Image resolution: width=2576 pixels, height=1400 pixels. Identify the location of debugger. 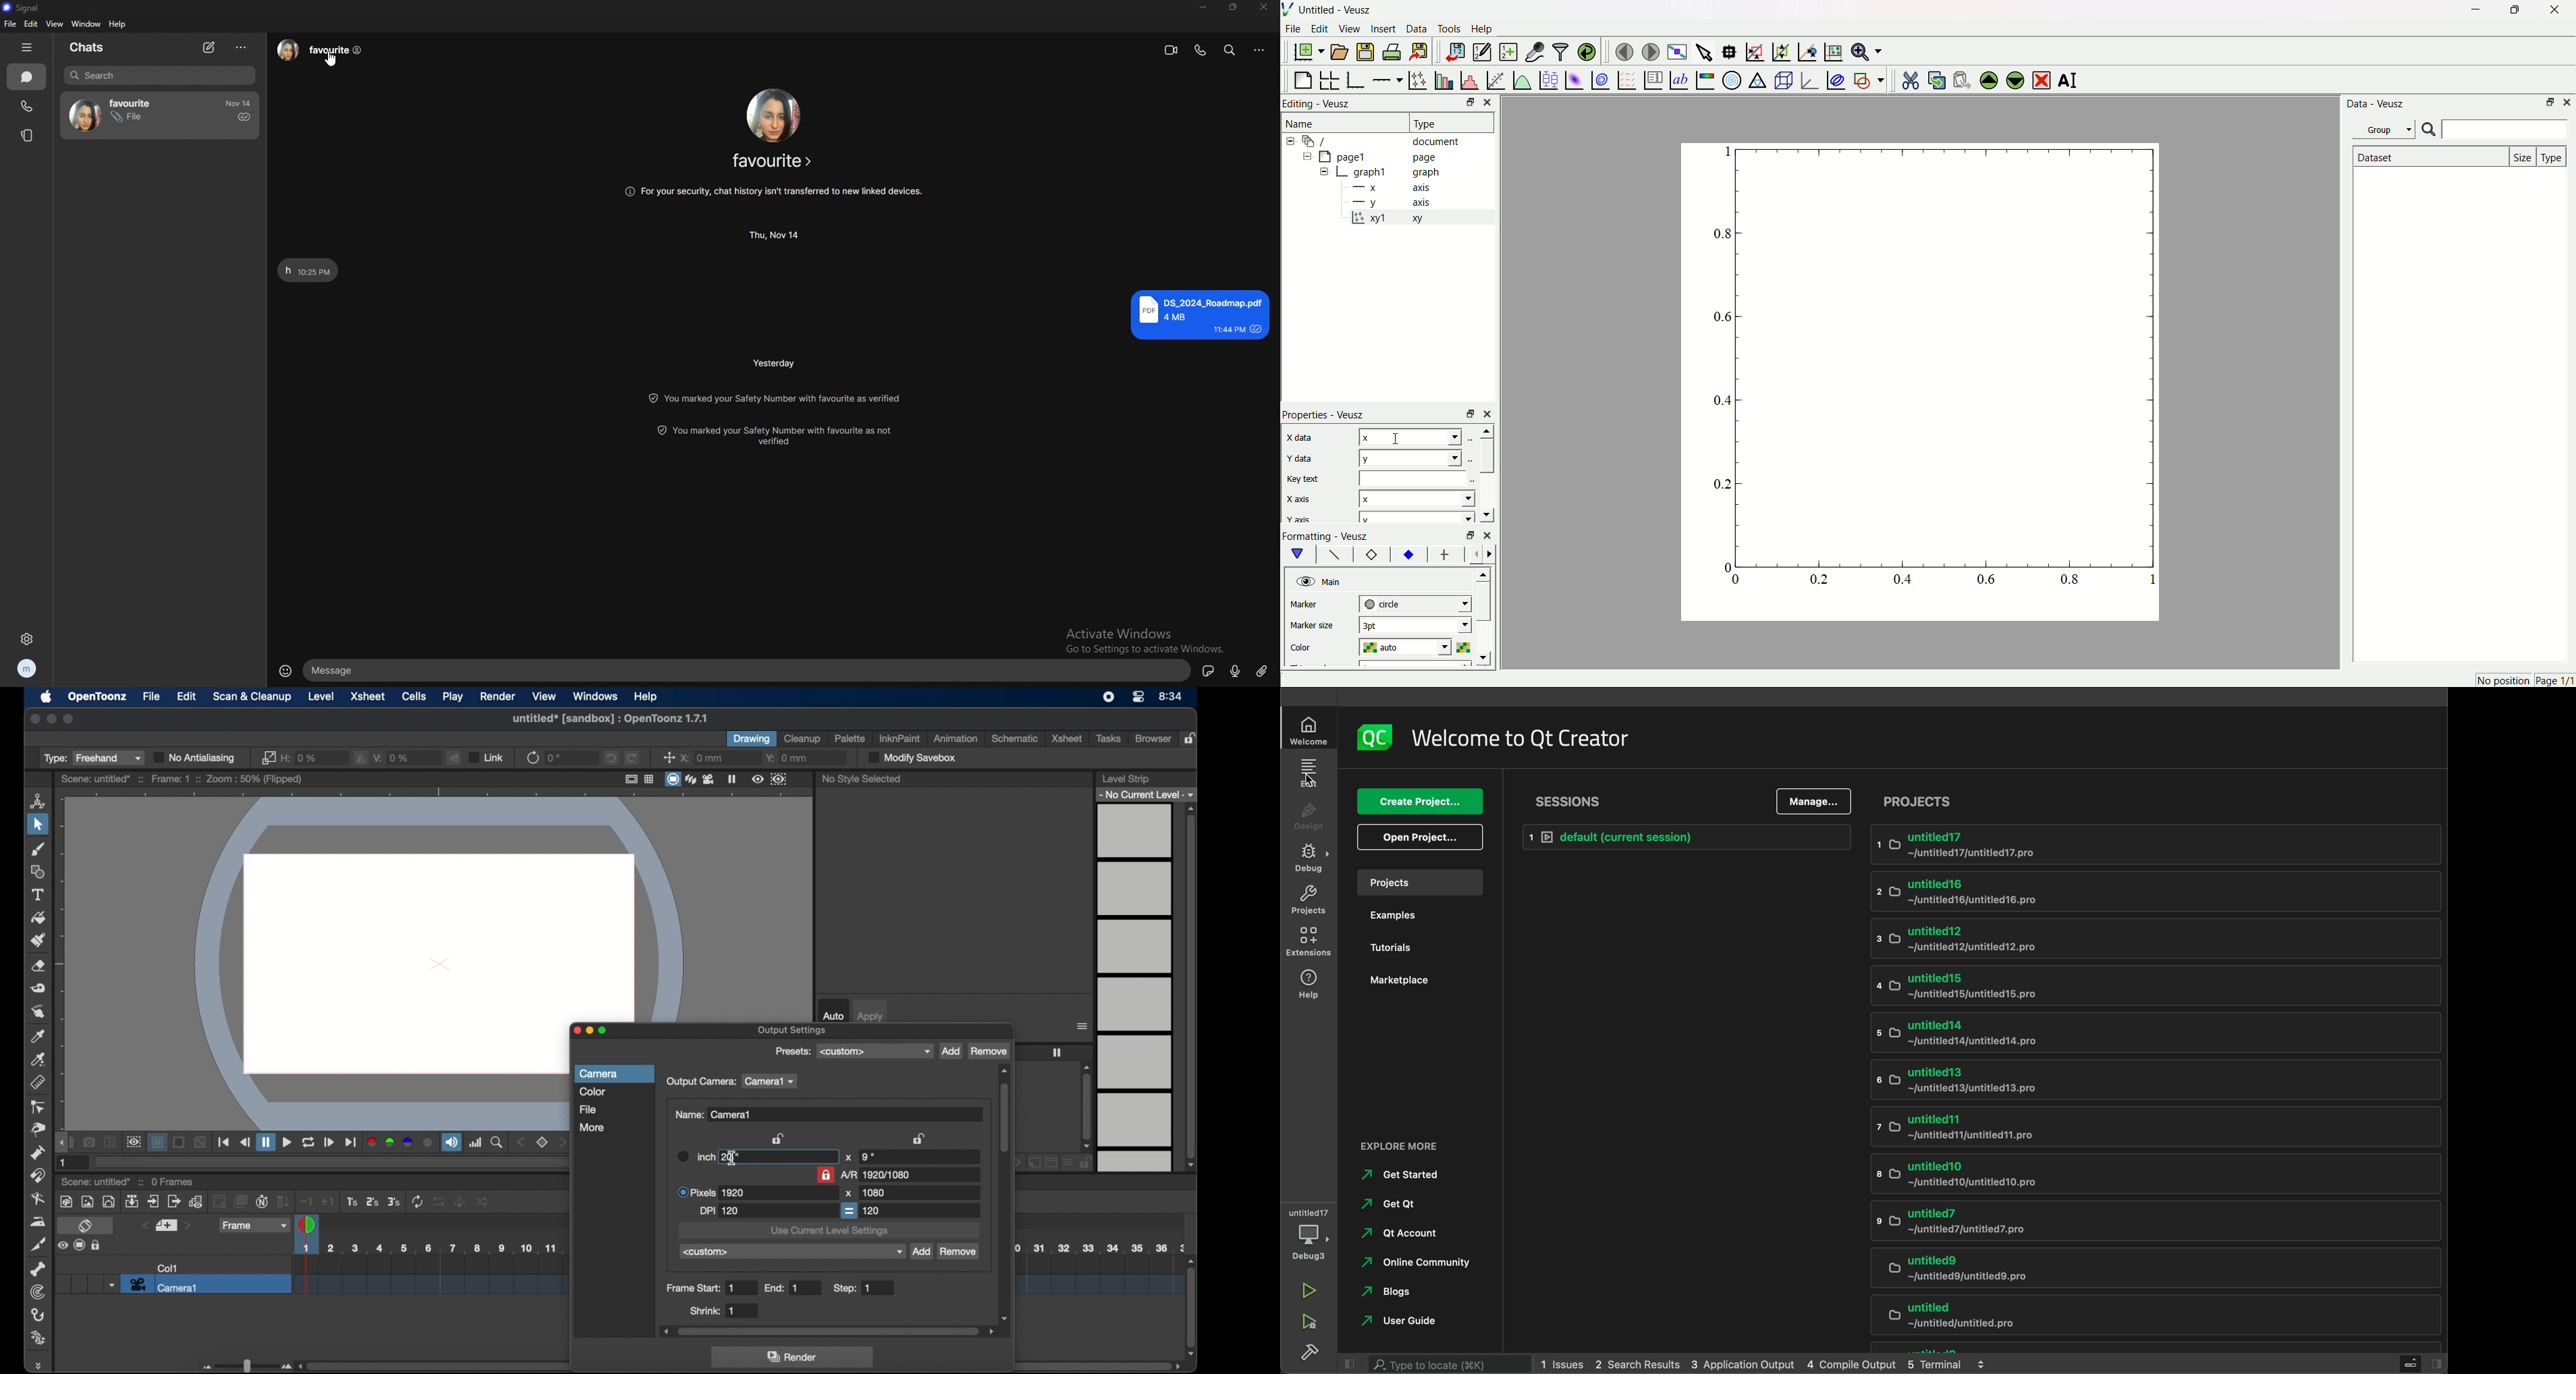
(1311, 1233).